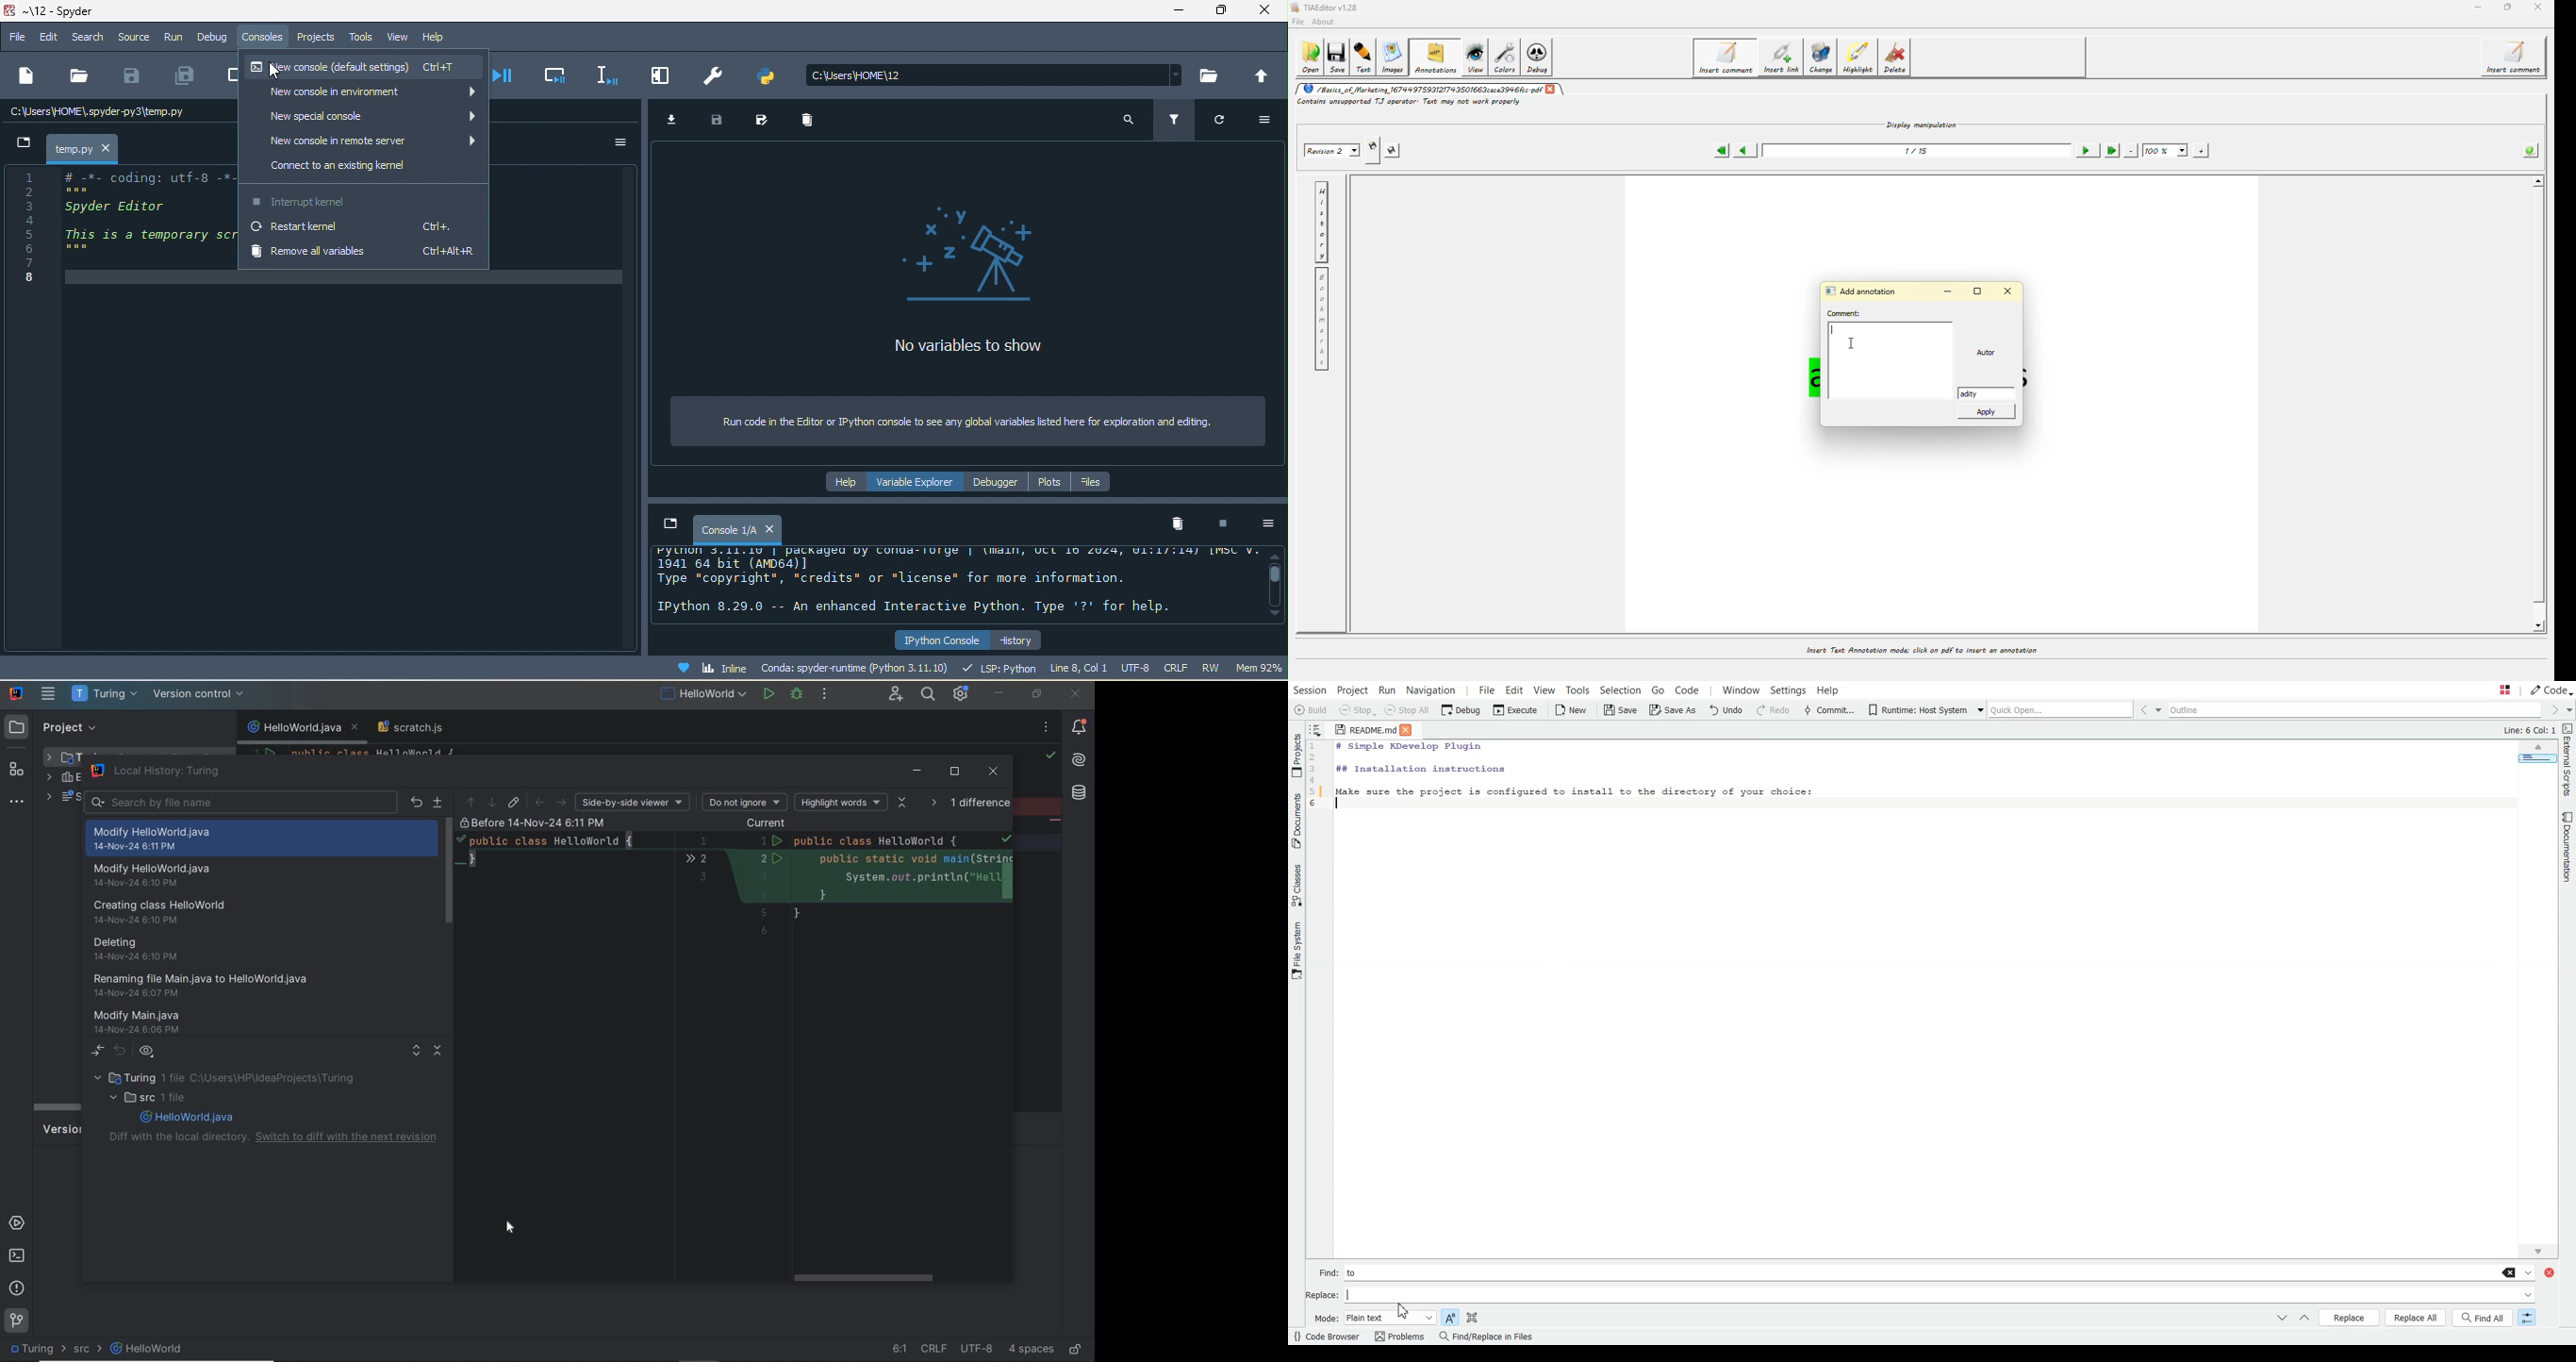  I want to click on Switch To Previous, so click(2304, 1319).